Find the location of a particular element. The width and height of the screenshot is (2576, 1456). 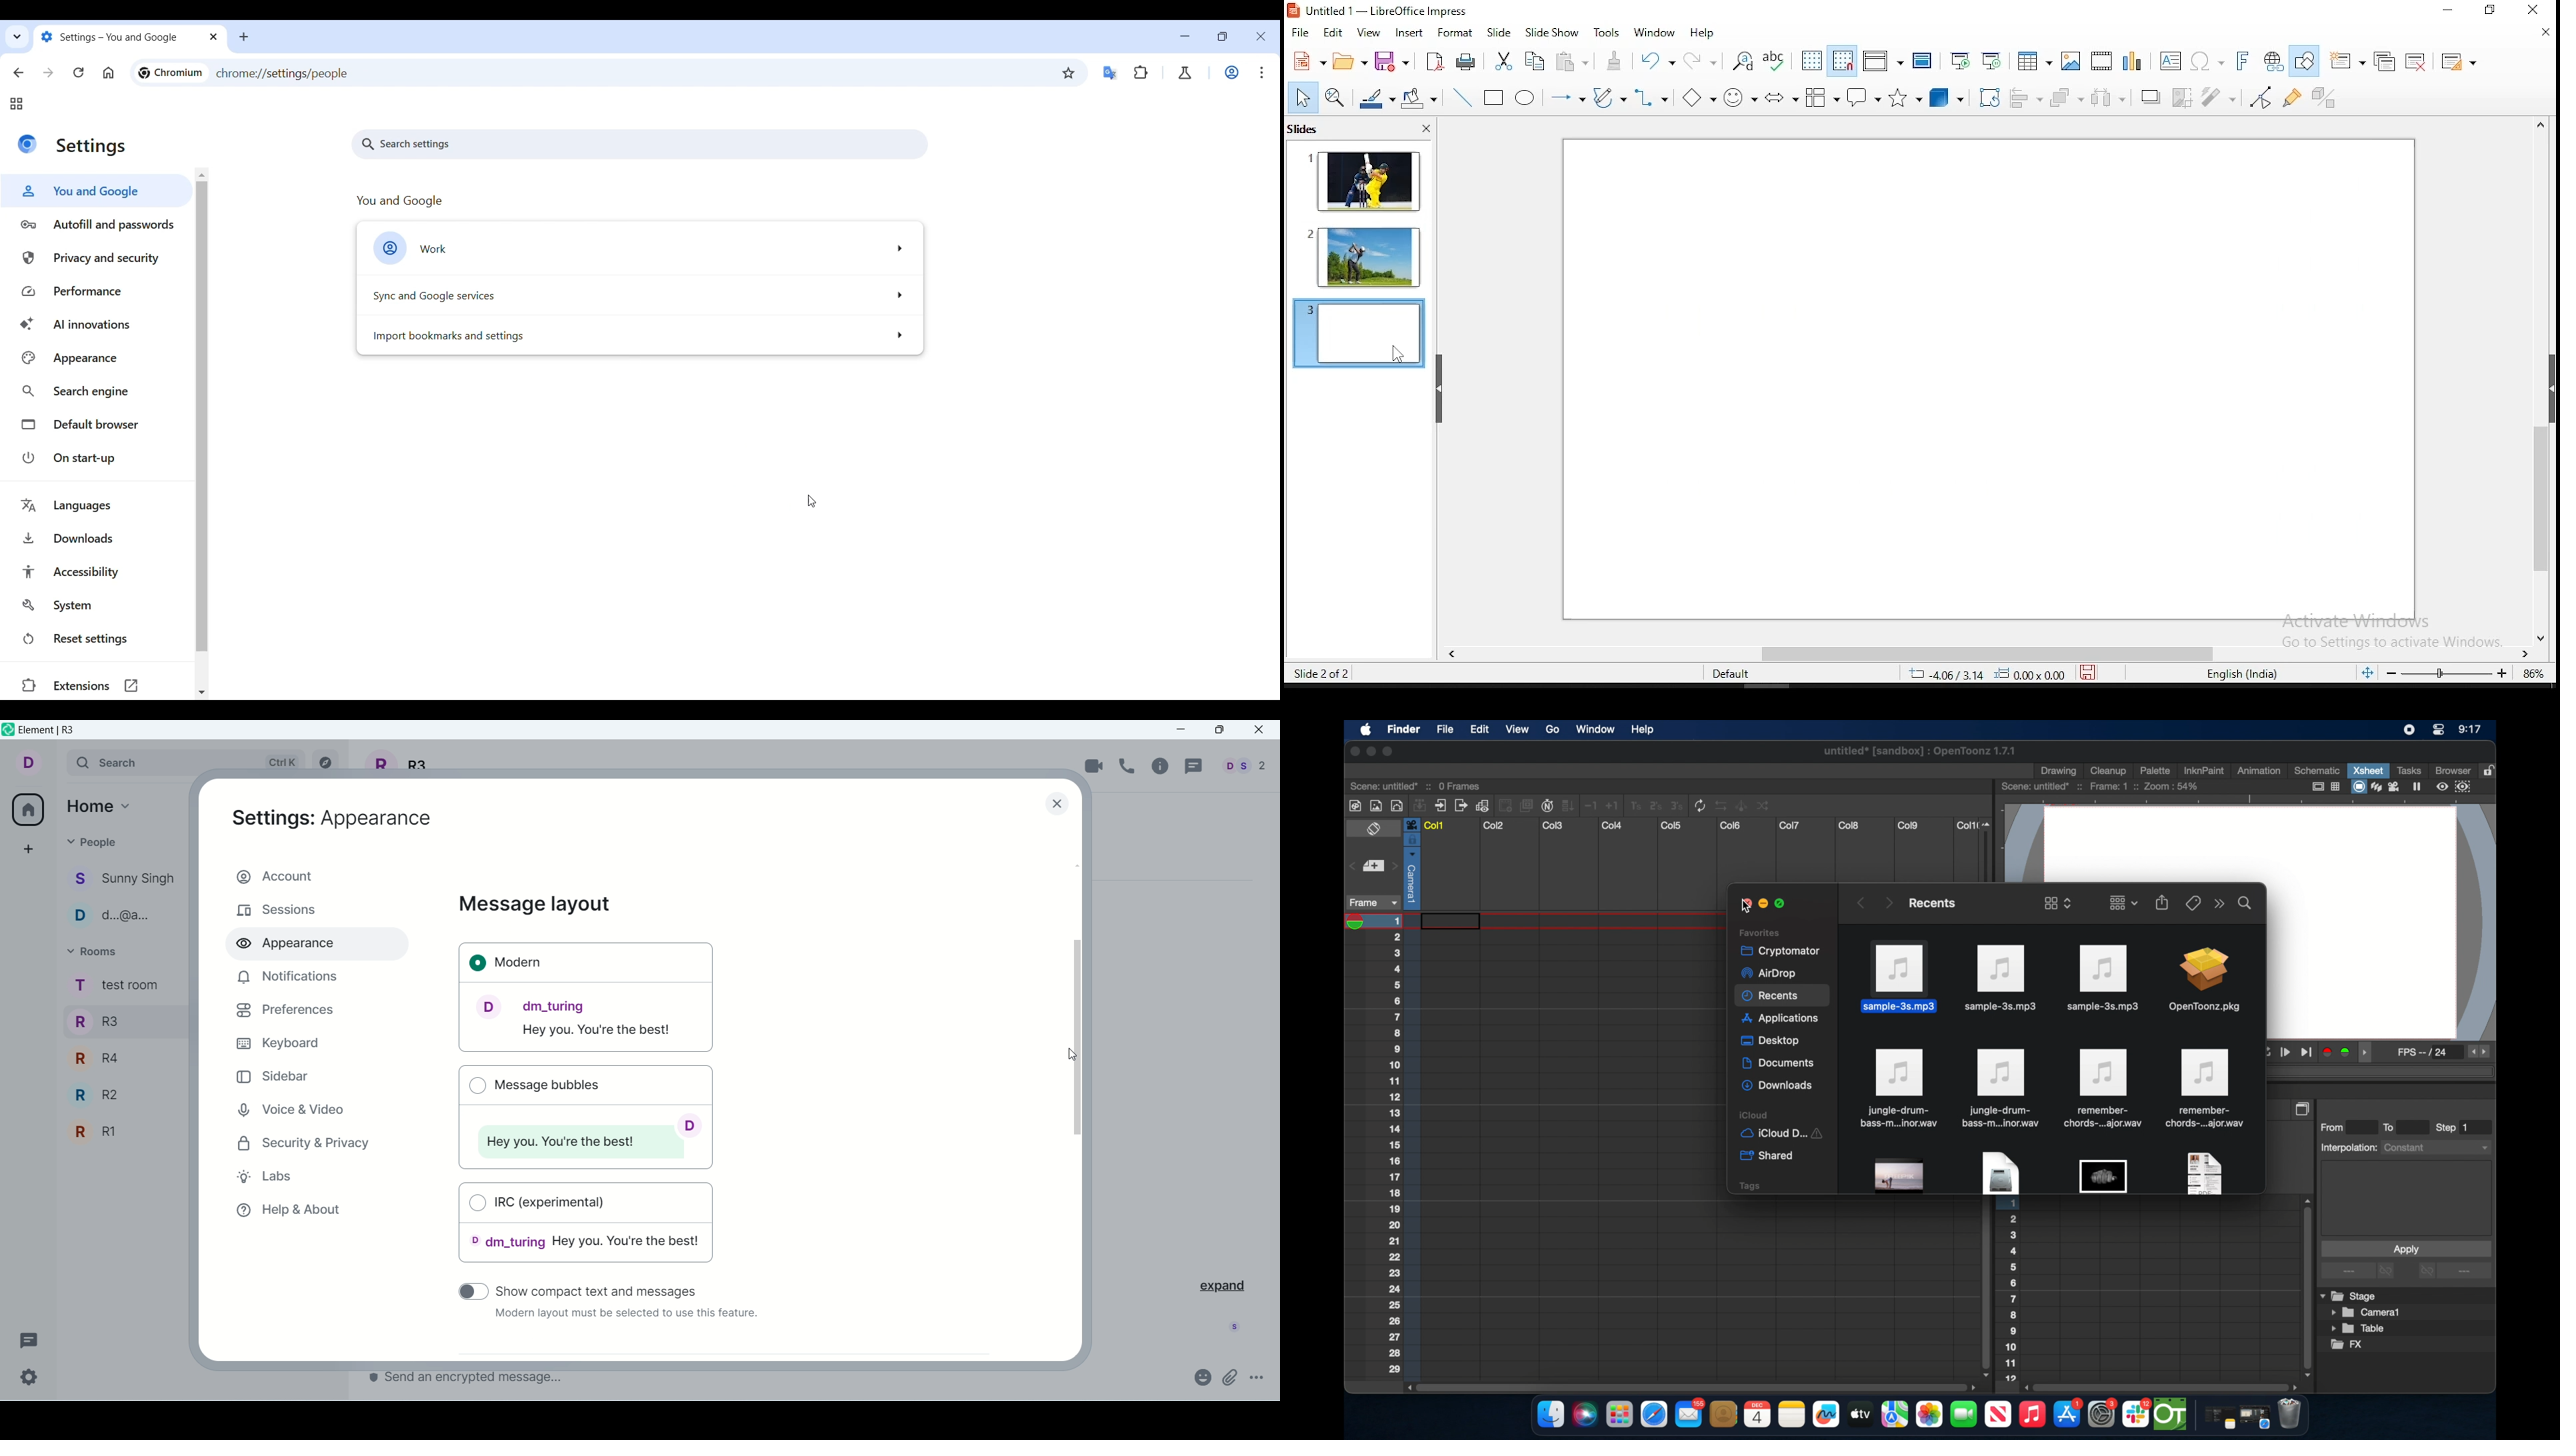

camera1 is located at coordinates (2367, 1313).